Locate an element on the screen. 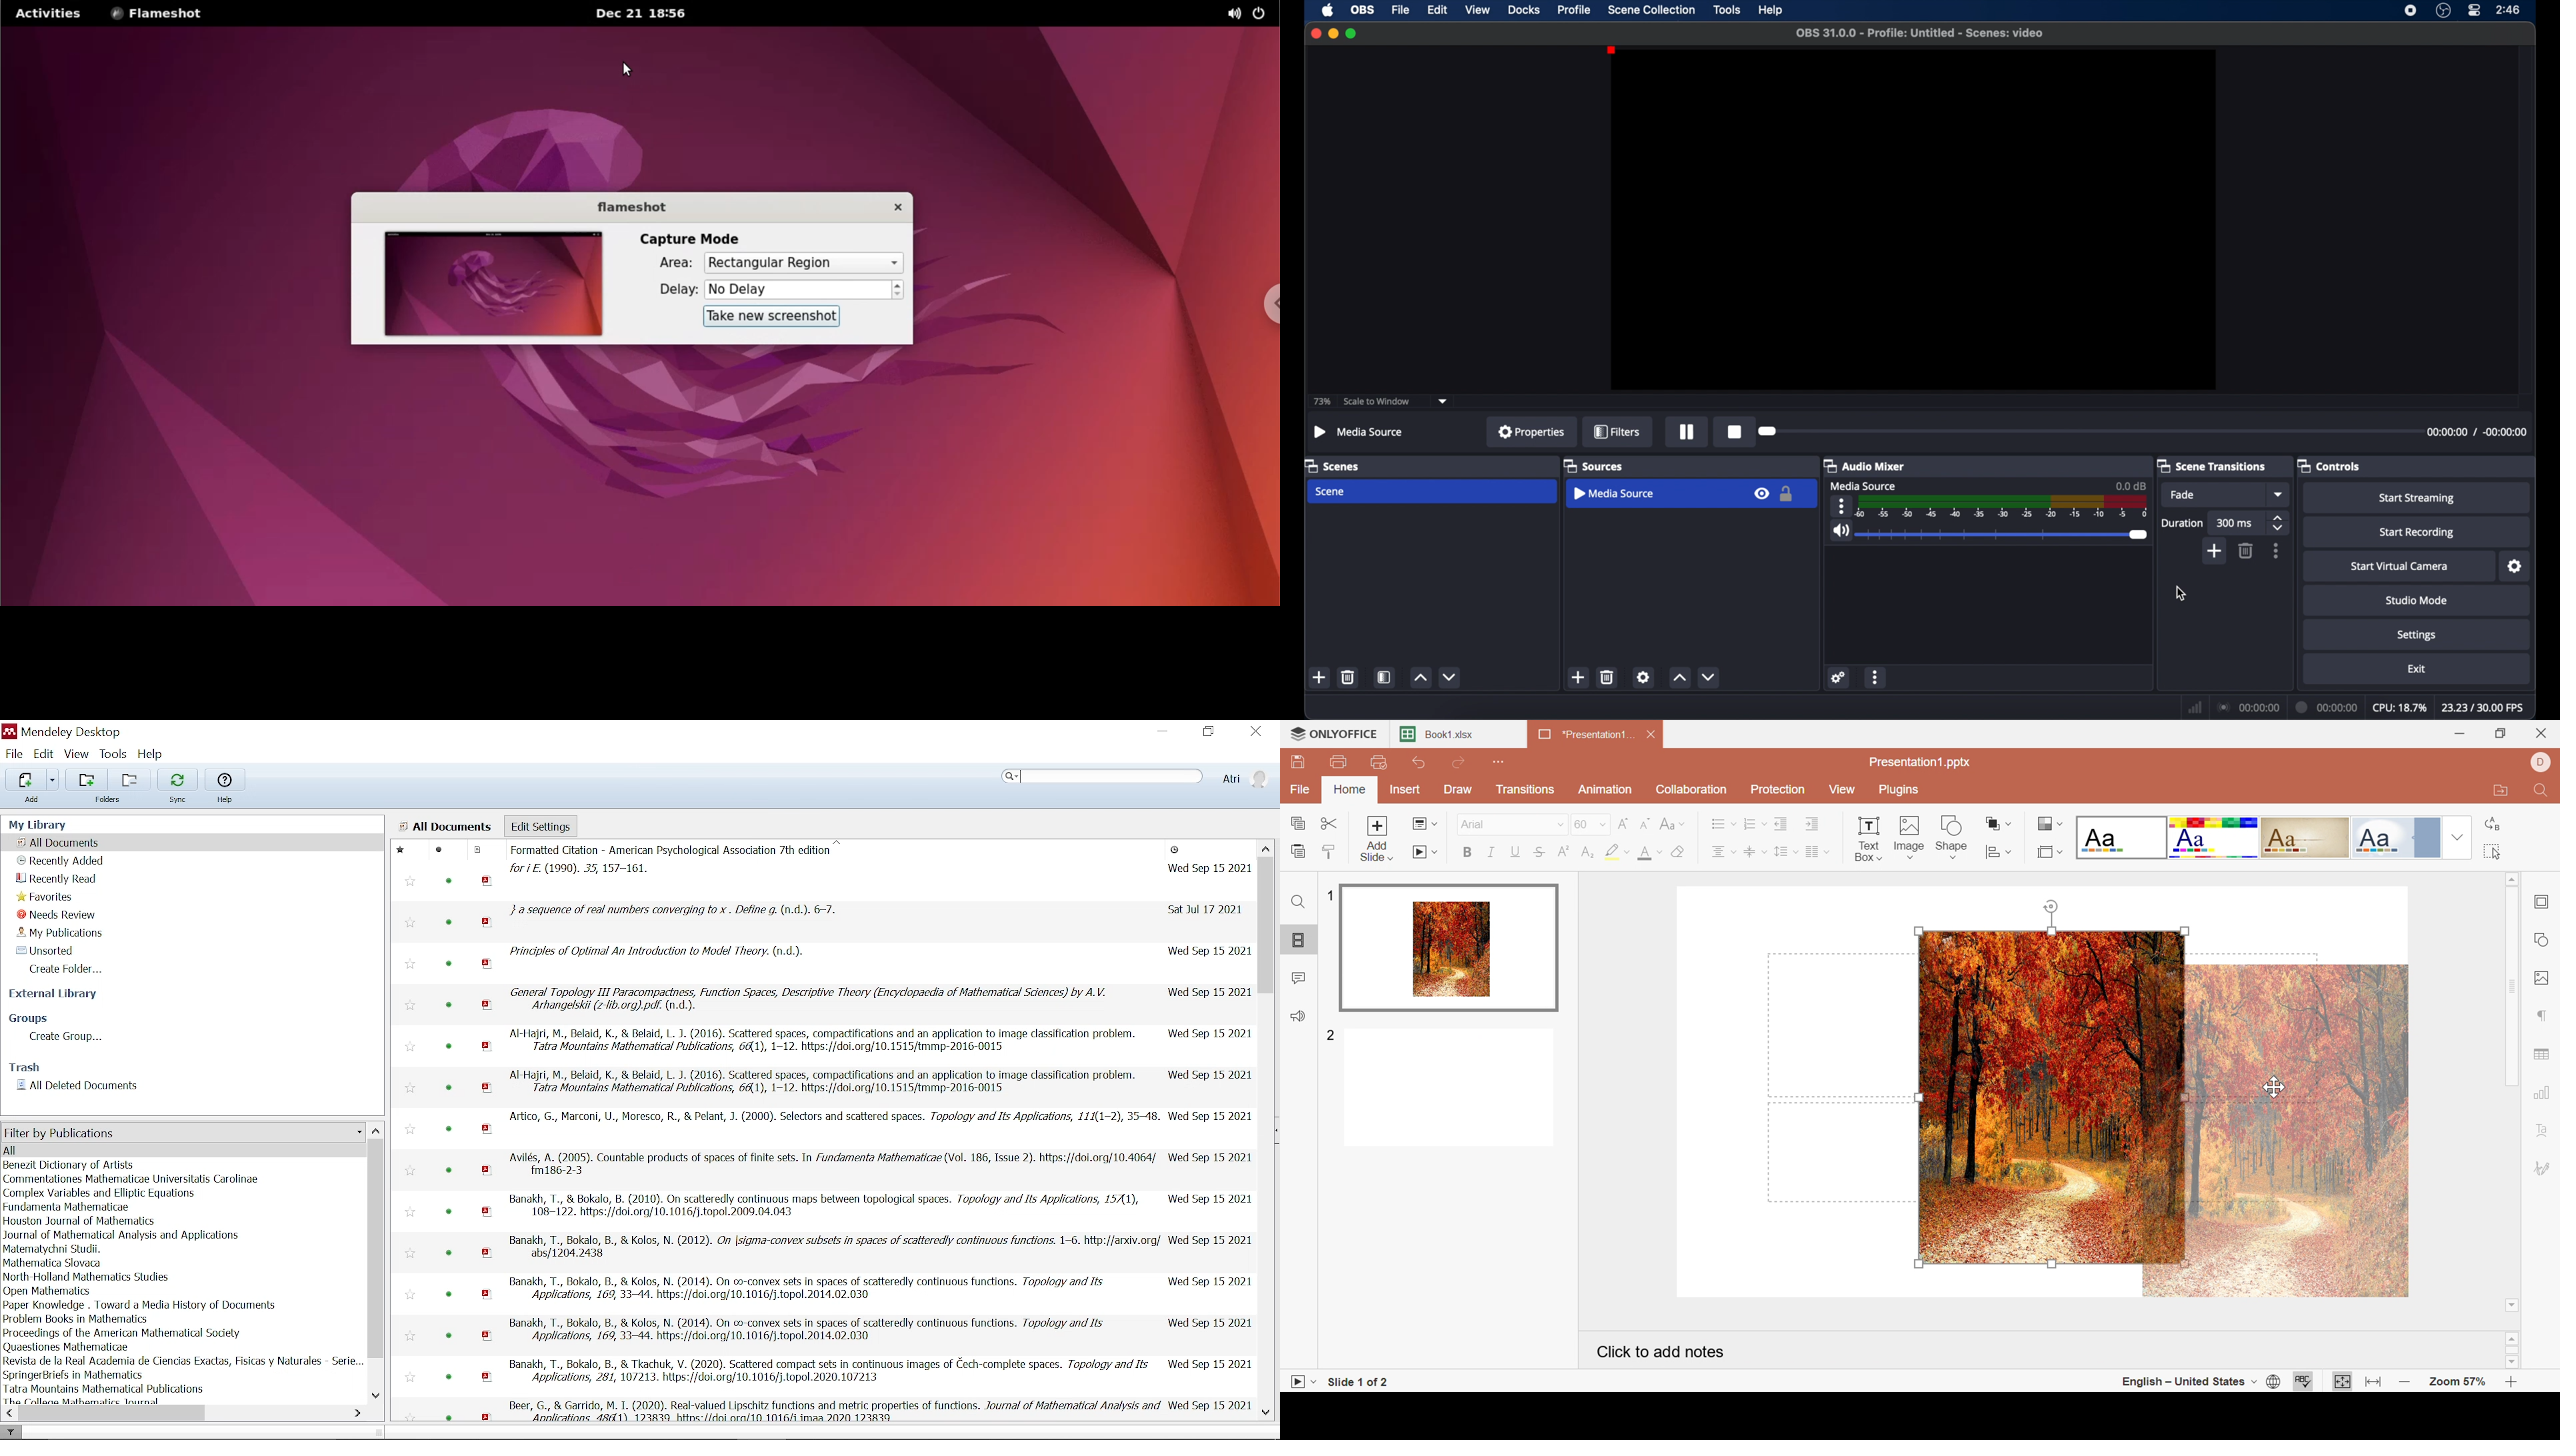 This screenshot has width=2576, height=1456. duration is located at coordinates (2327, 707).